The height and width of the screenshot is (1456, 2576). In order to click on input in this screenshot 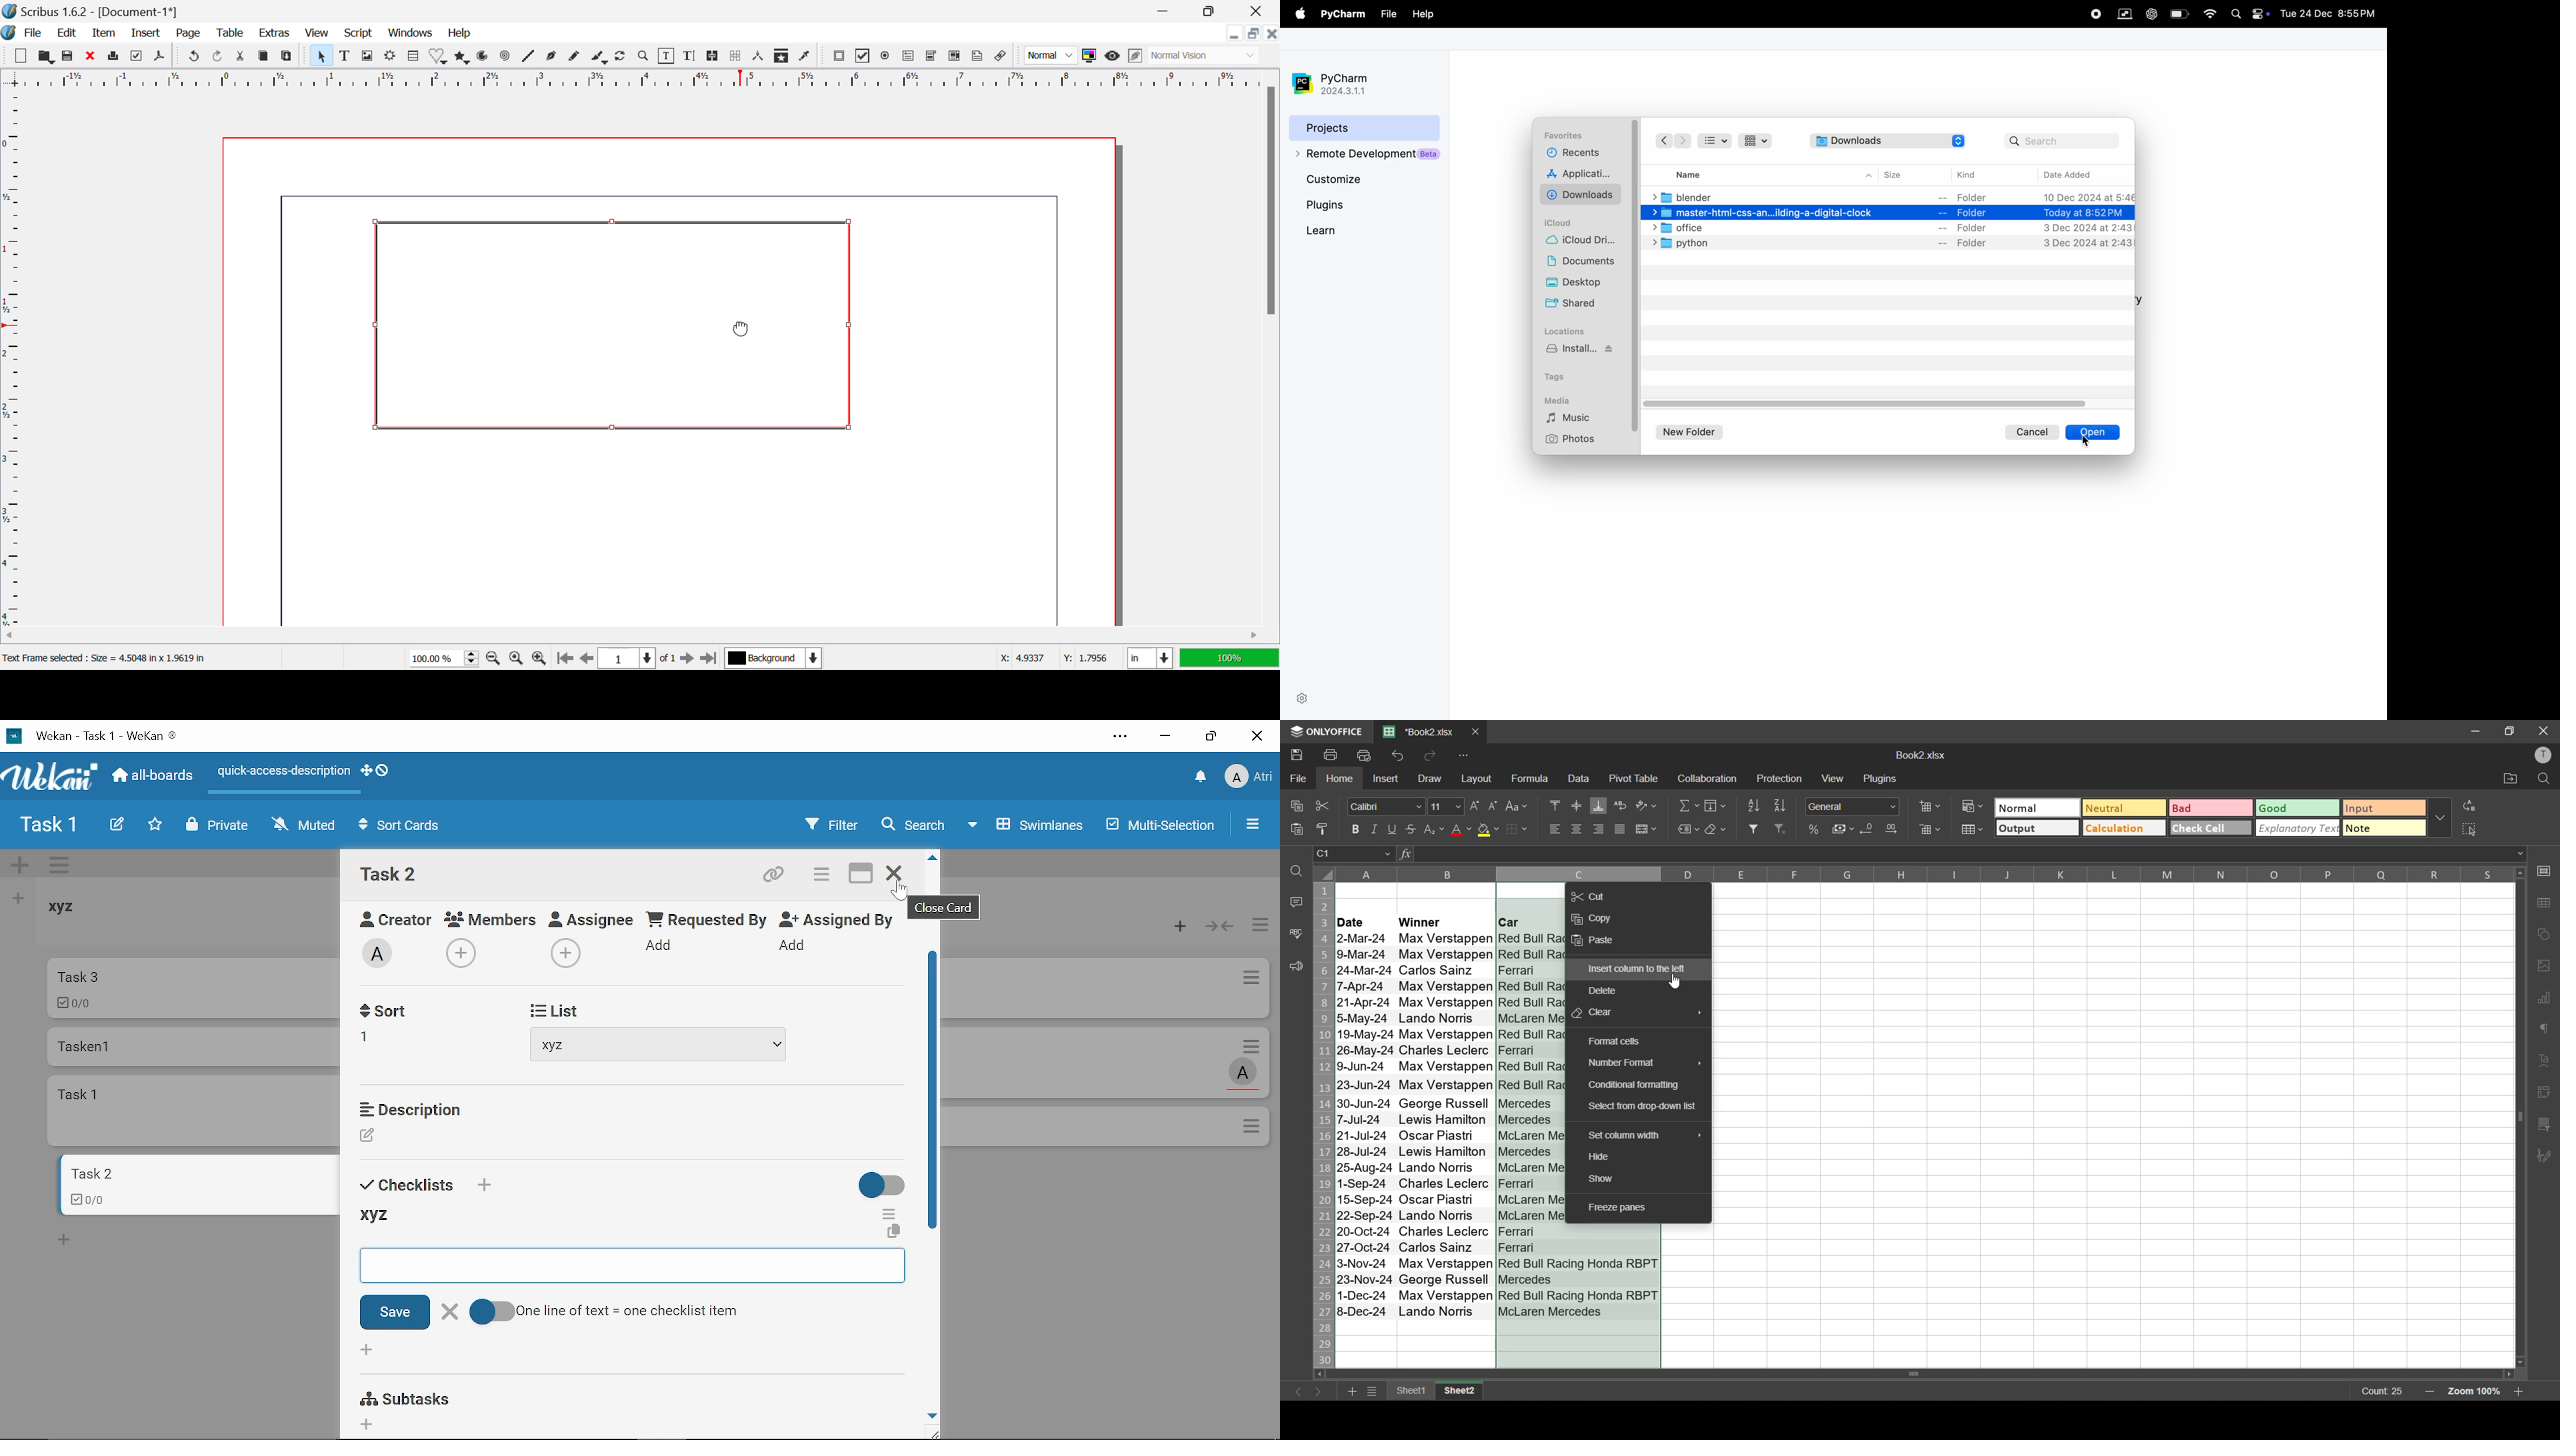, I will do `click(2381, 808)`.